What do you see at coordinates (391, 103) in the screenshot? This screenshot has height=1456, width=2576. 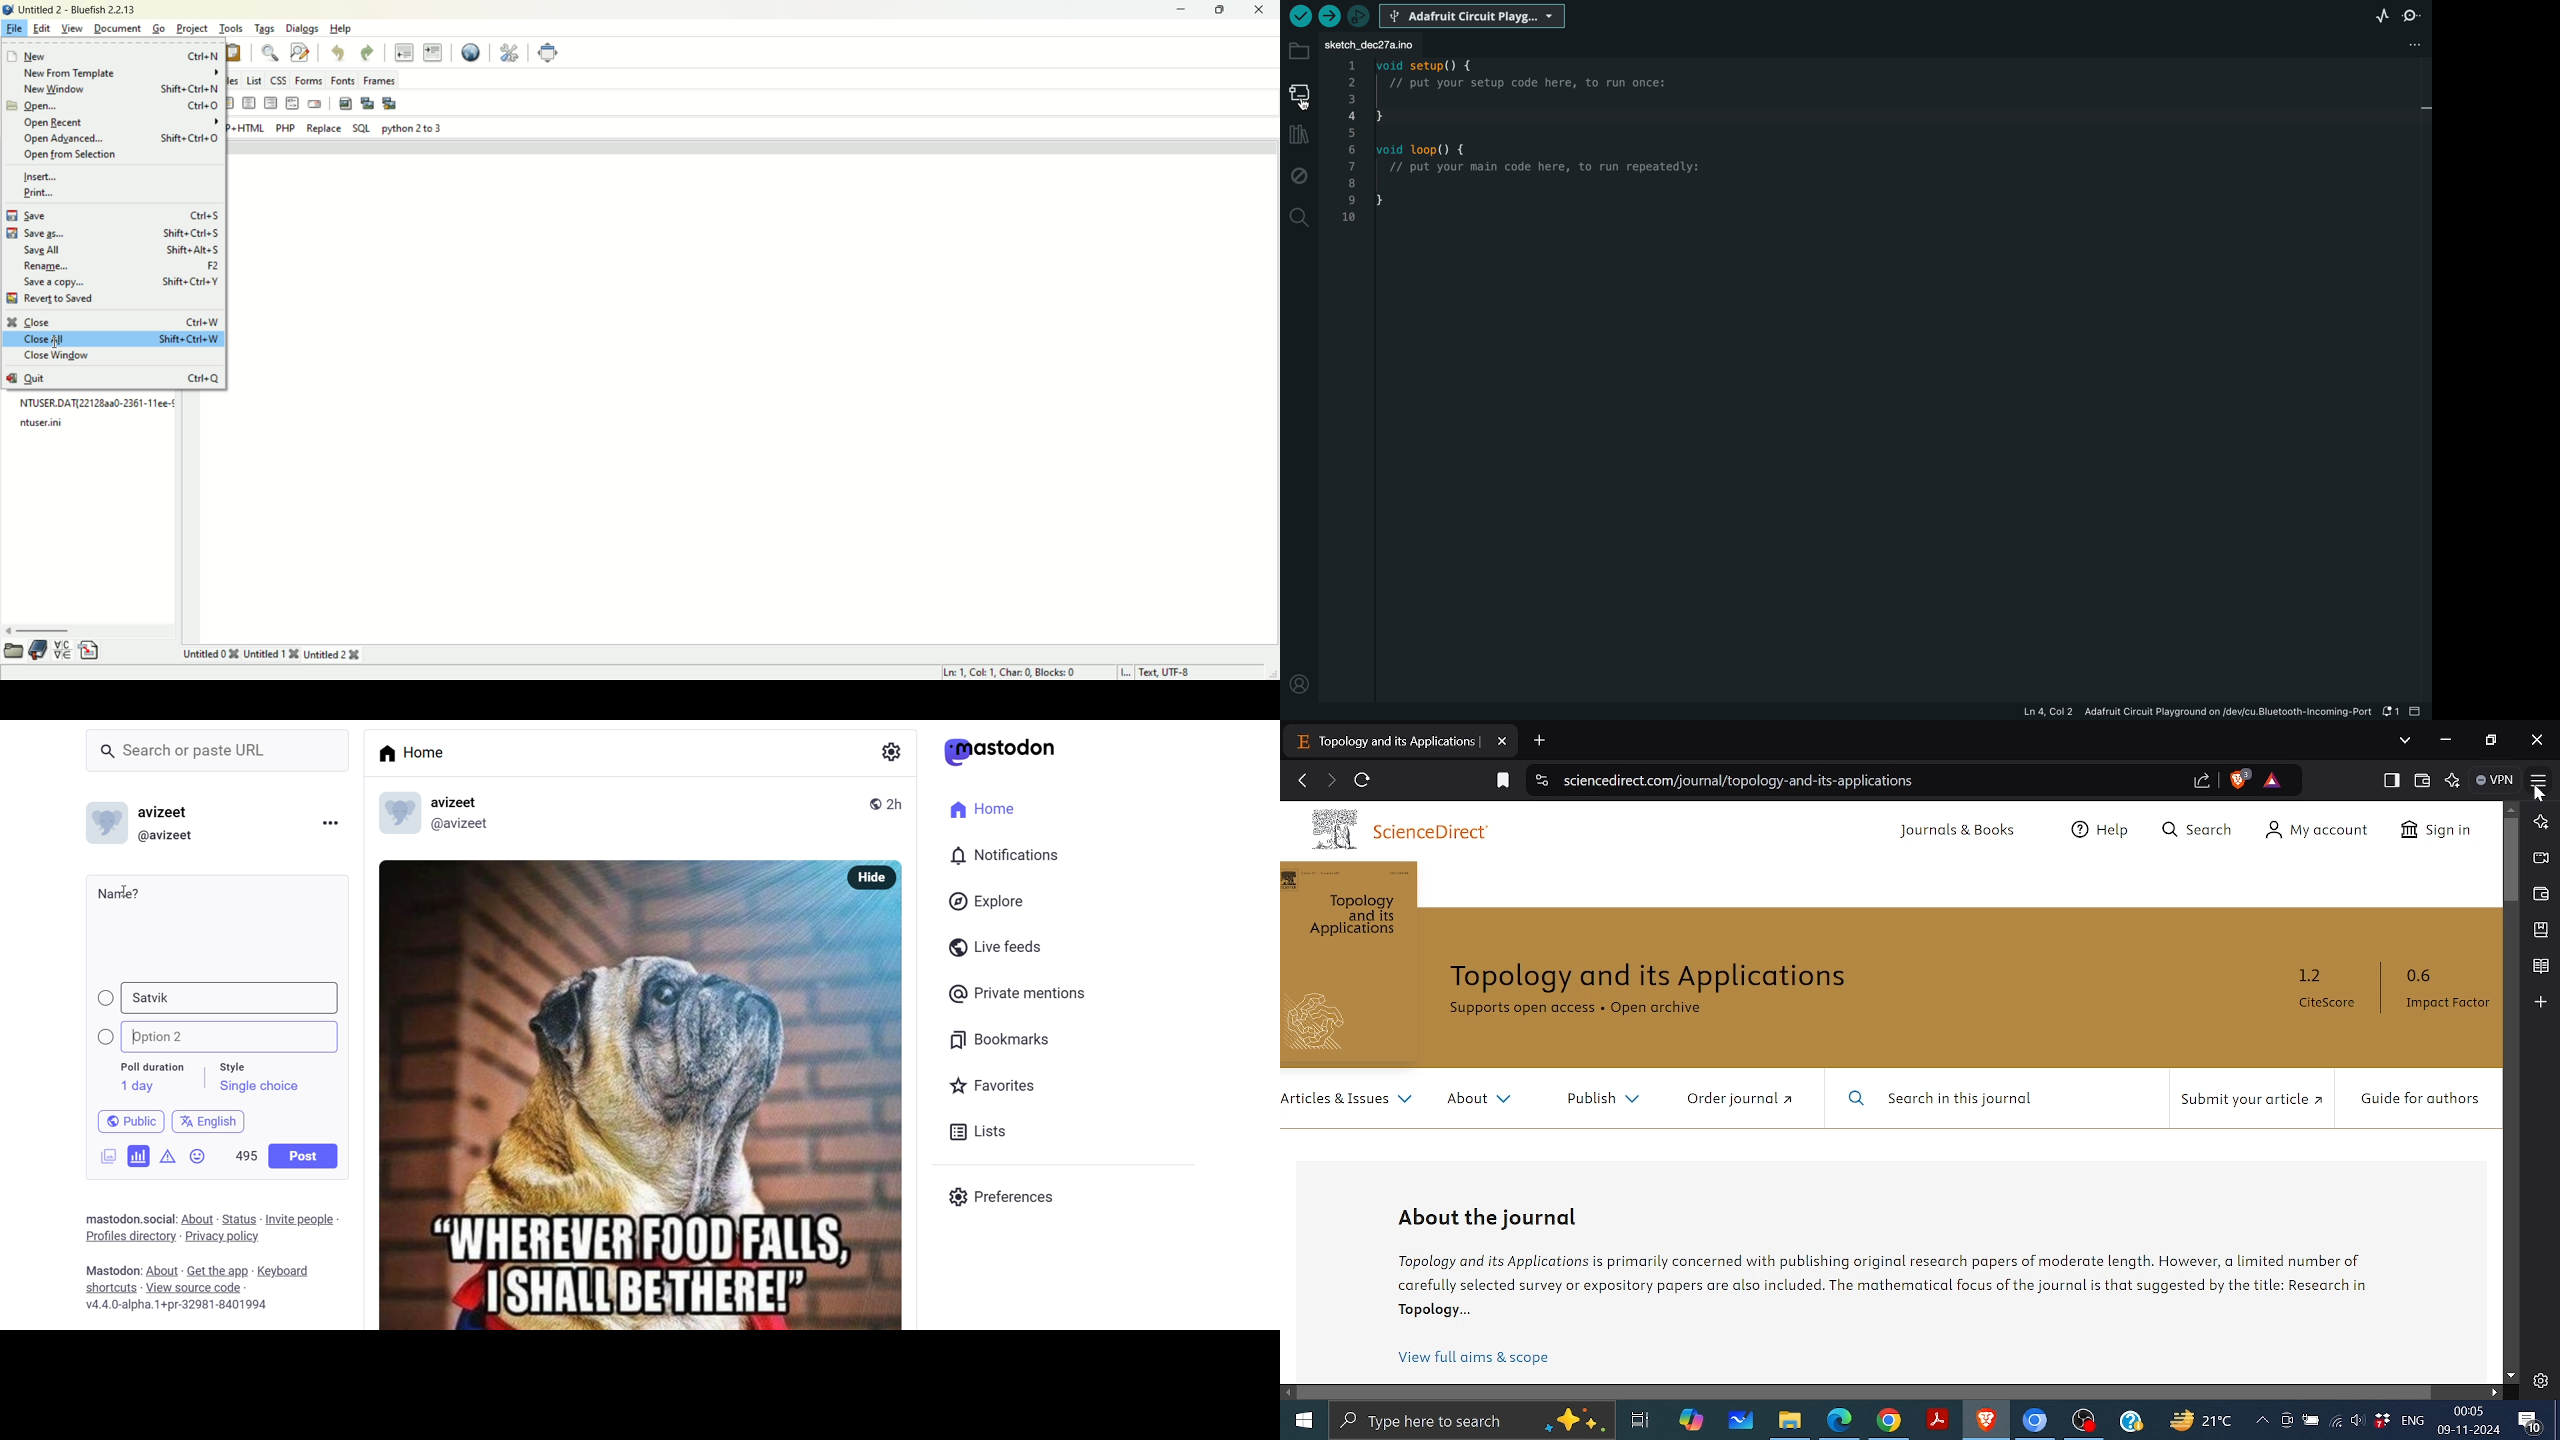 I see `MULTI THUMBNAIL` at bounding box center [391, 103].